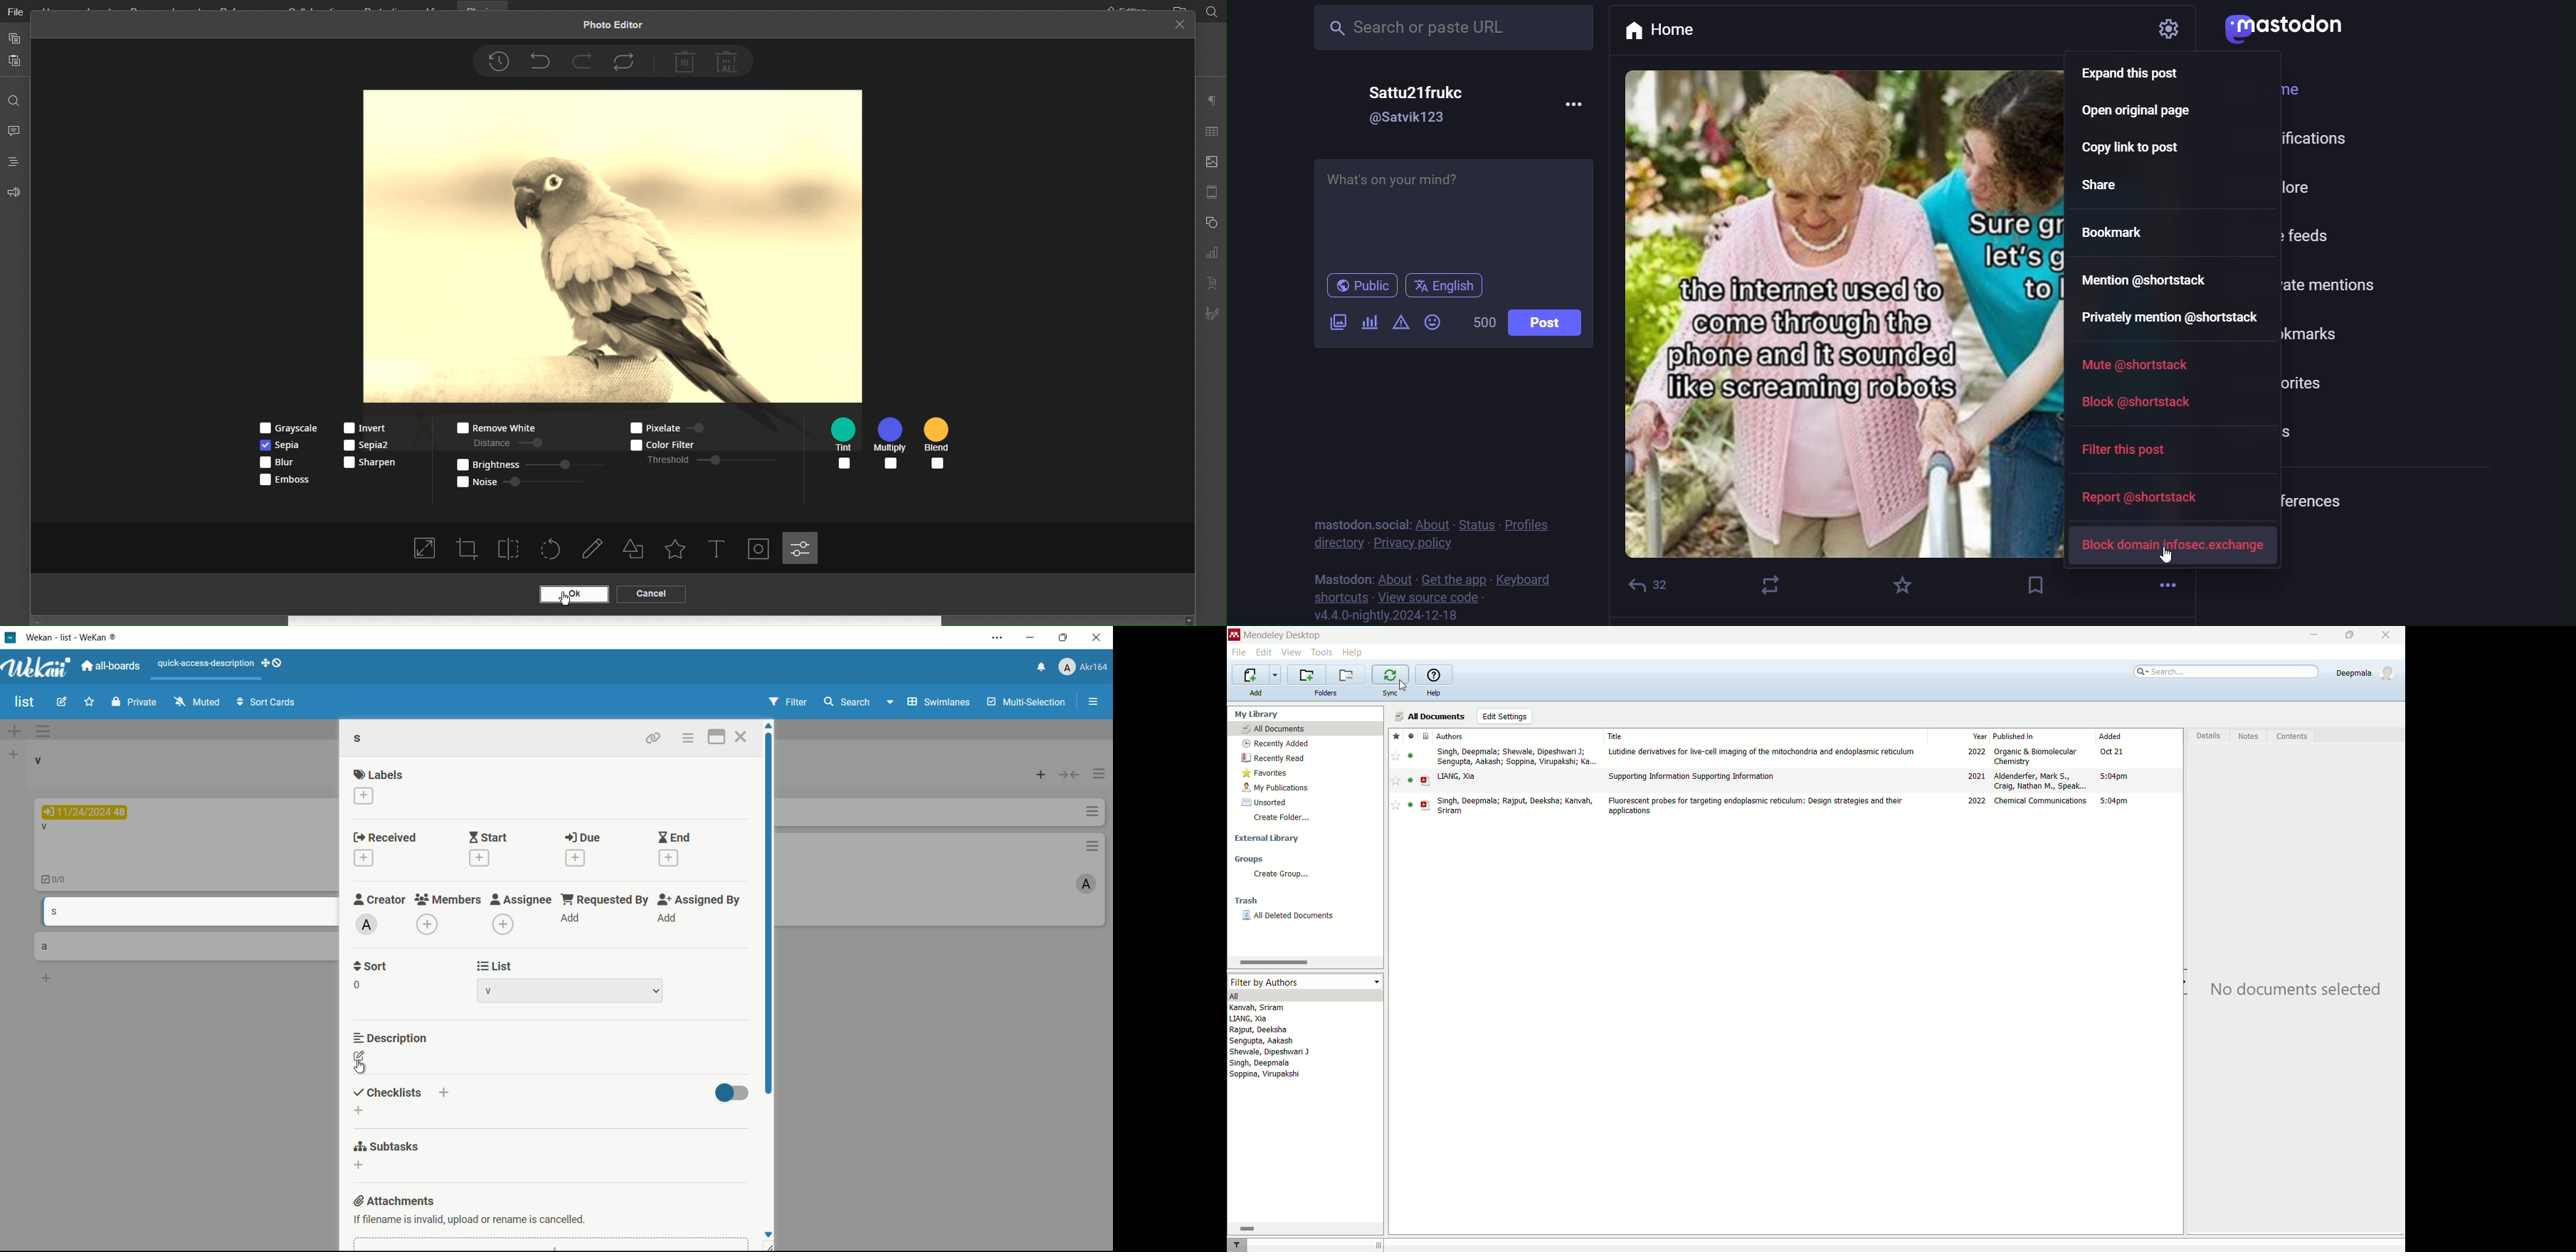 Image resolution: width=2576 pixels, height=1260 pixels. I want to click on Chemical Communications, so click(2041, 801).